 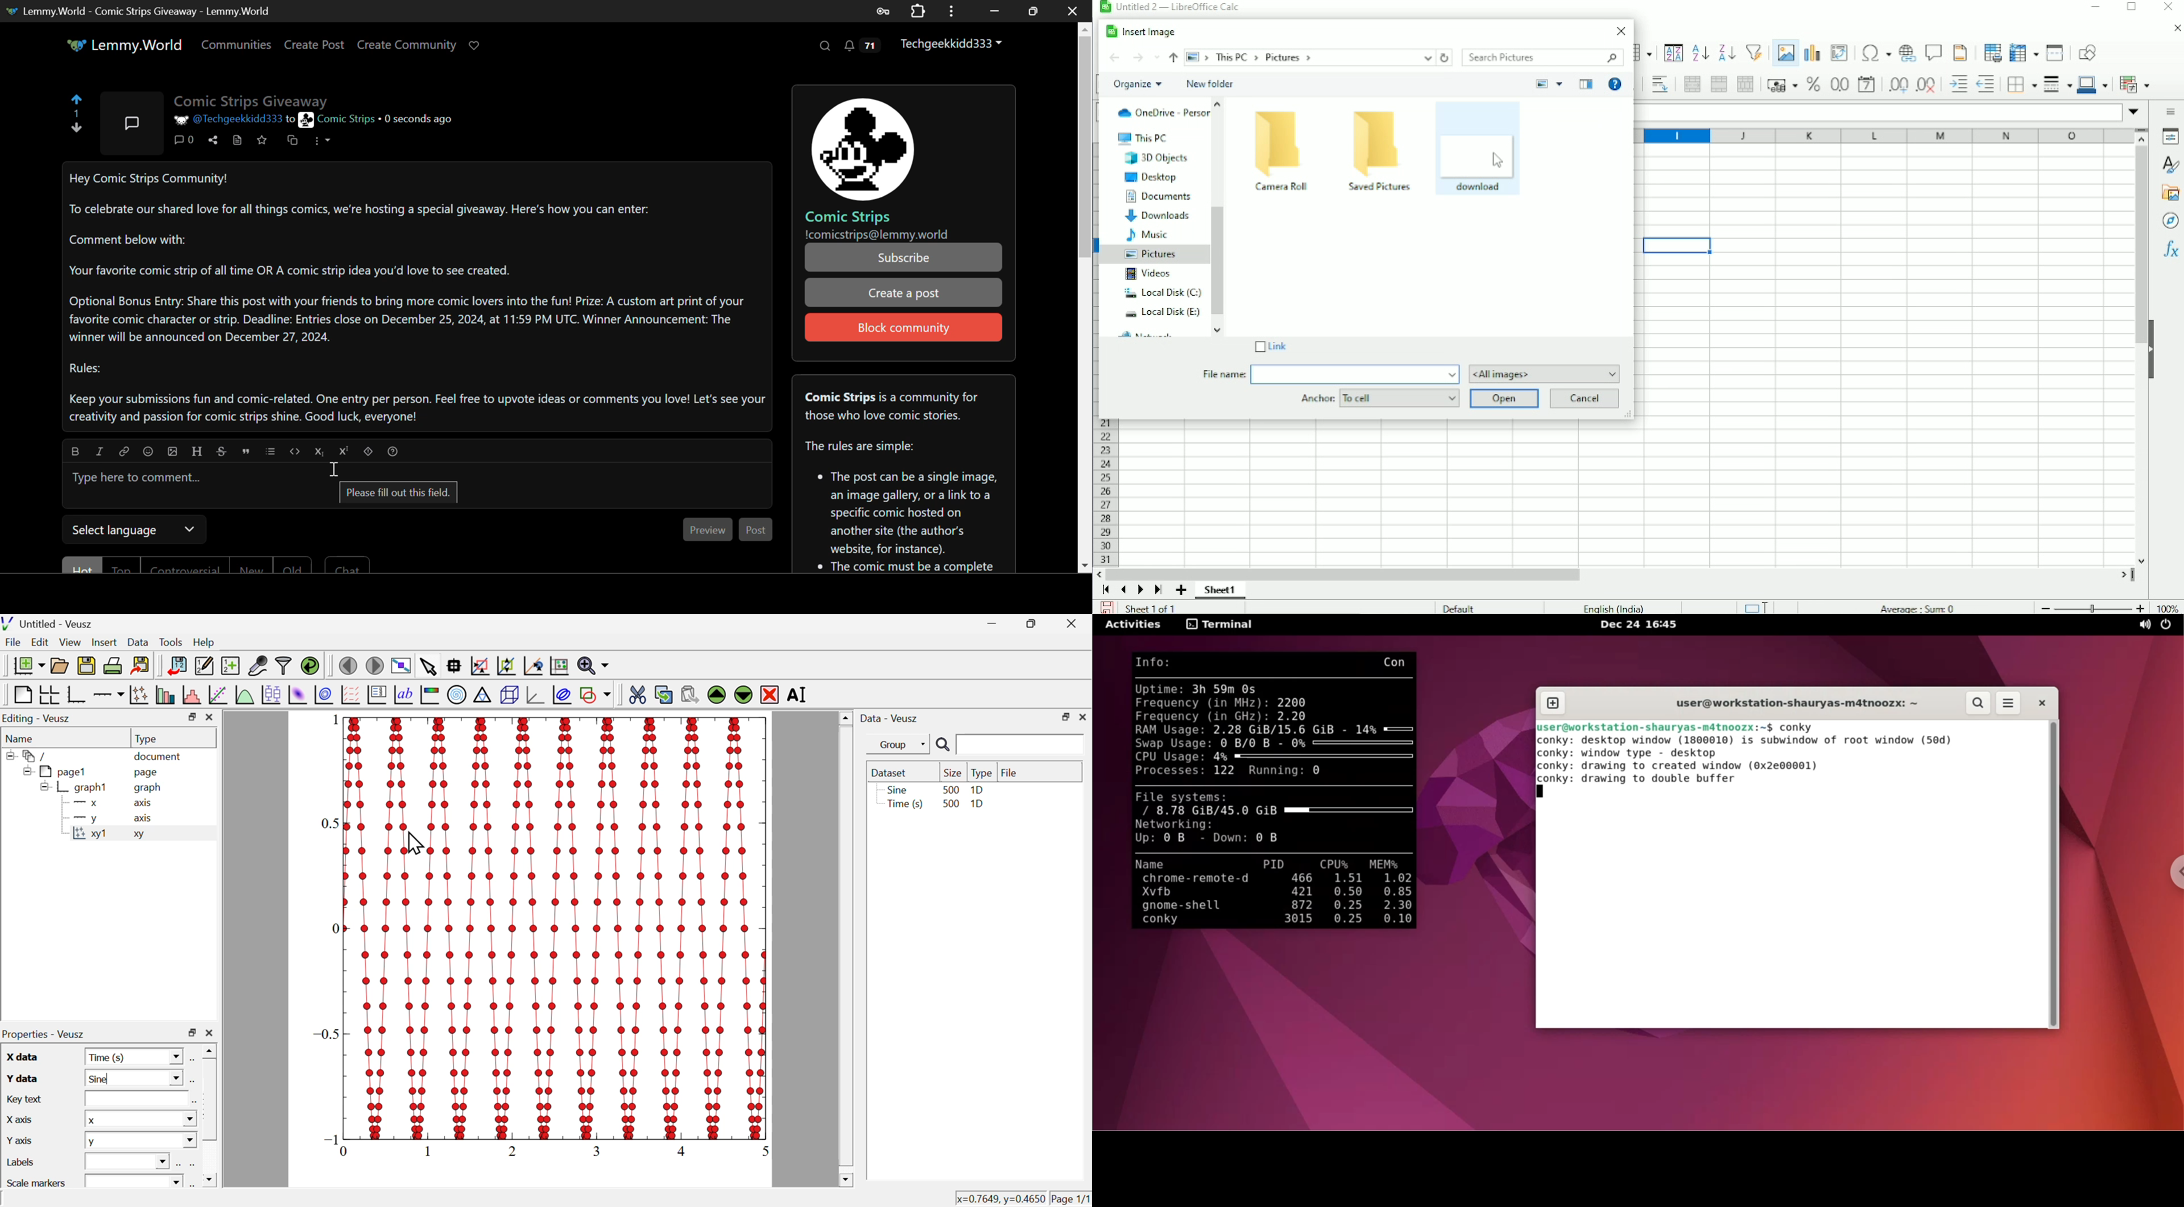 What do you see at coordinates (1615, 85) in the screenshot?
I see `Get help` at bounding box center [1615, 85].